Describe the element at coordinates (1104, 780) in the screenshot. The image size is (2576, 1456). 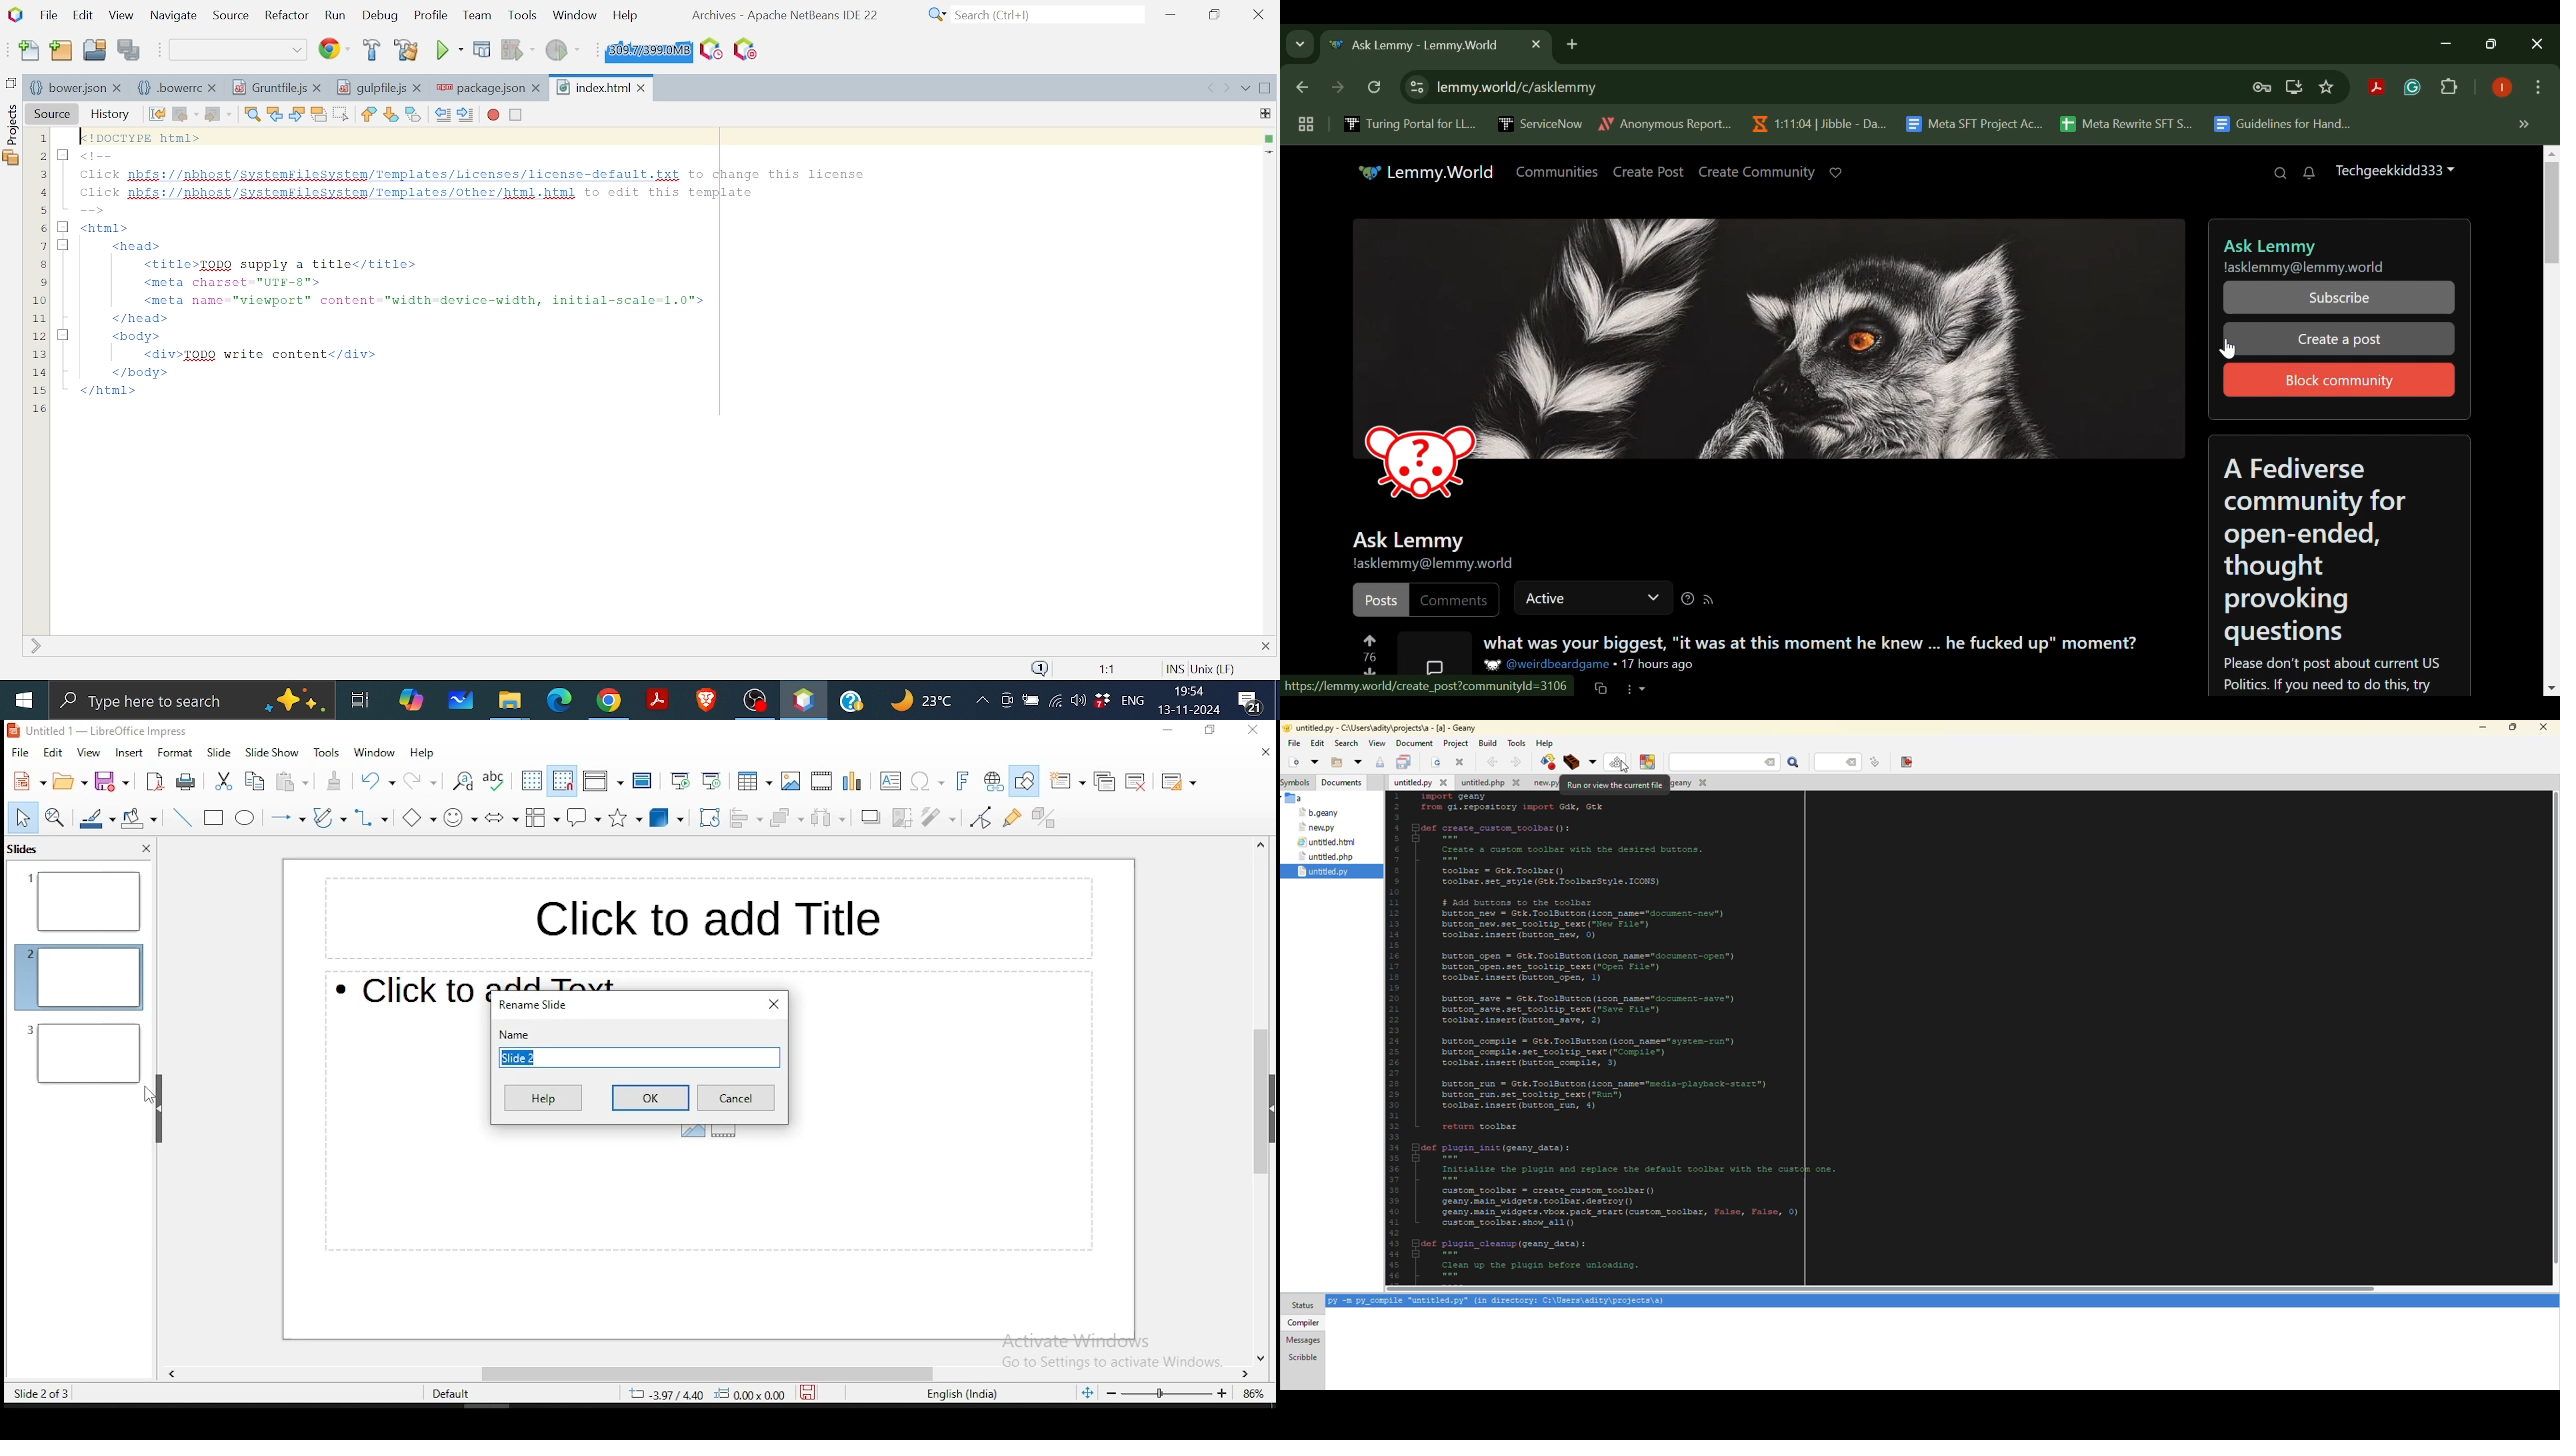
I see `duplicate slide` at that location.